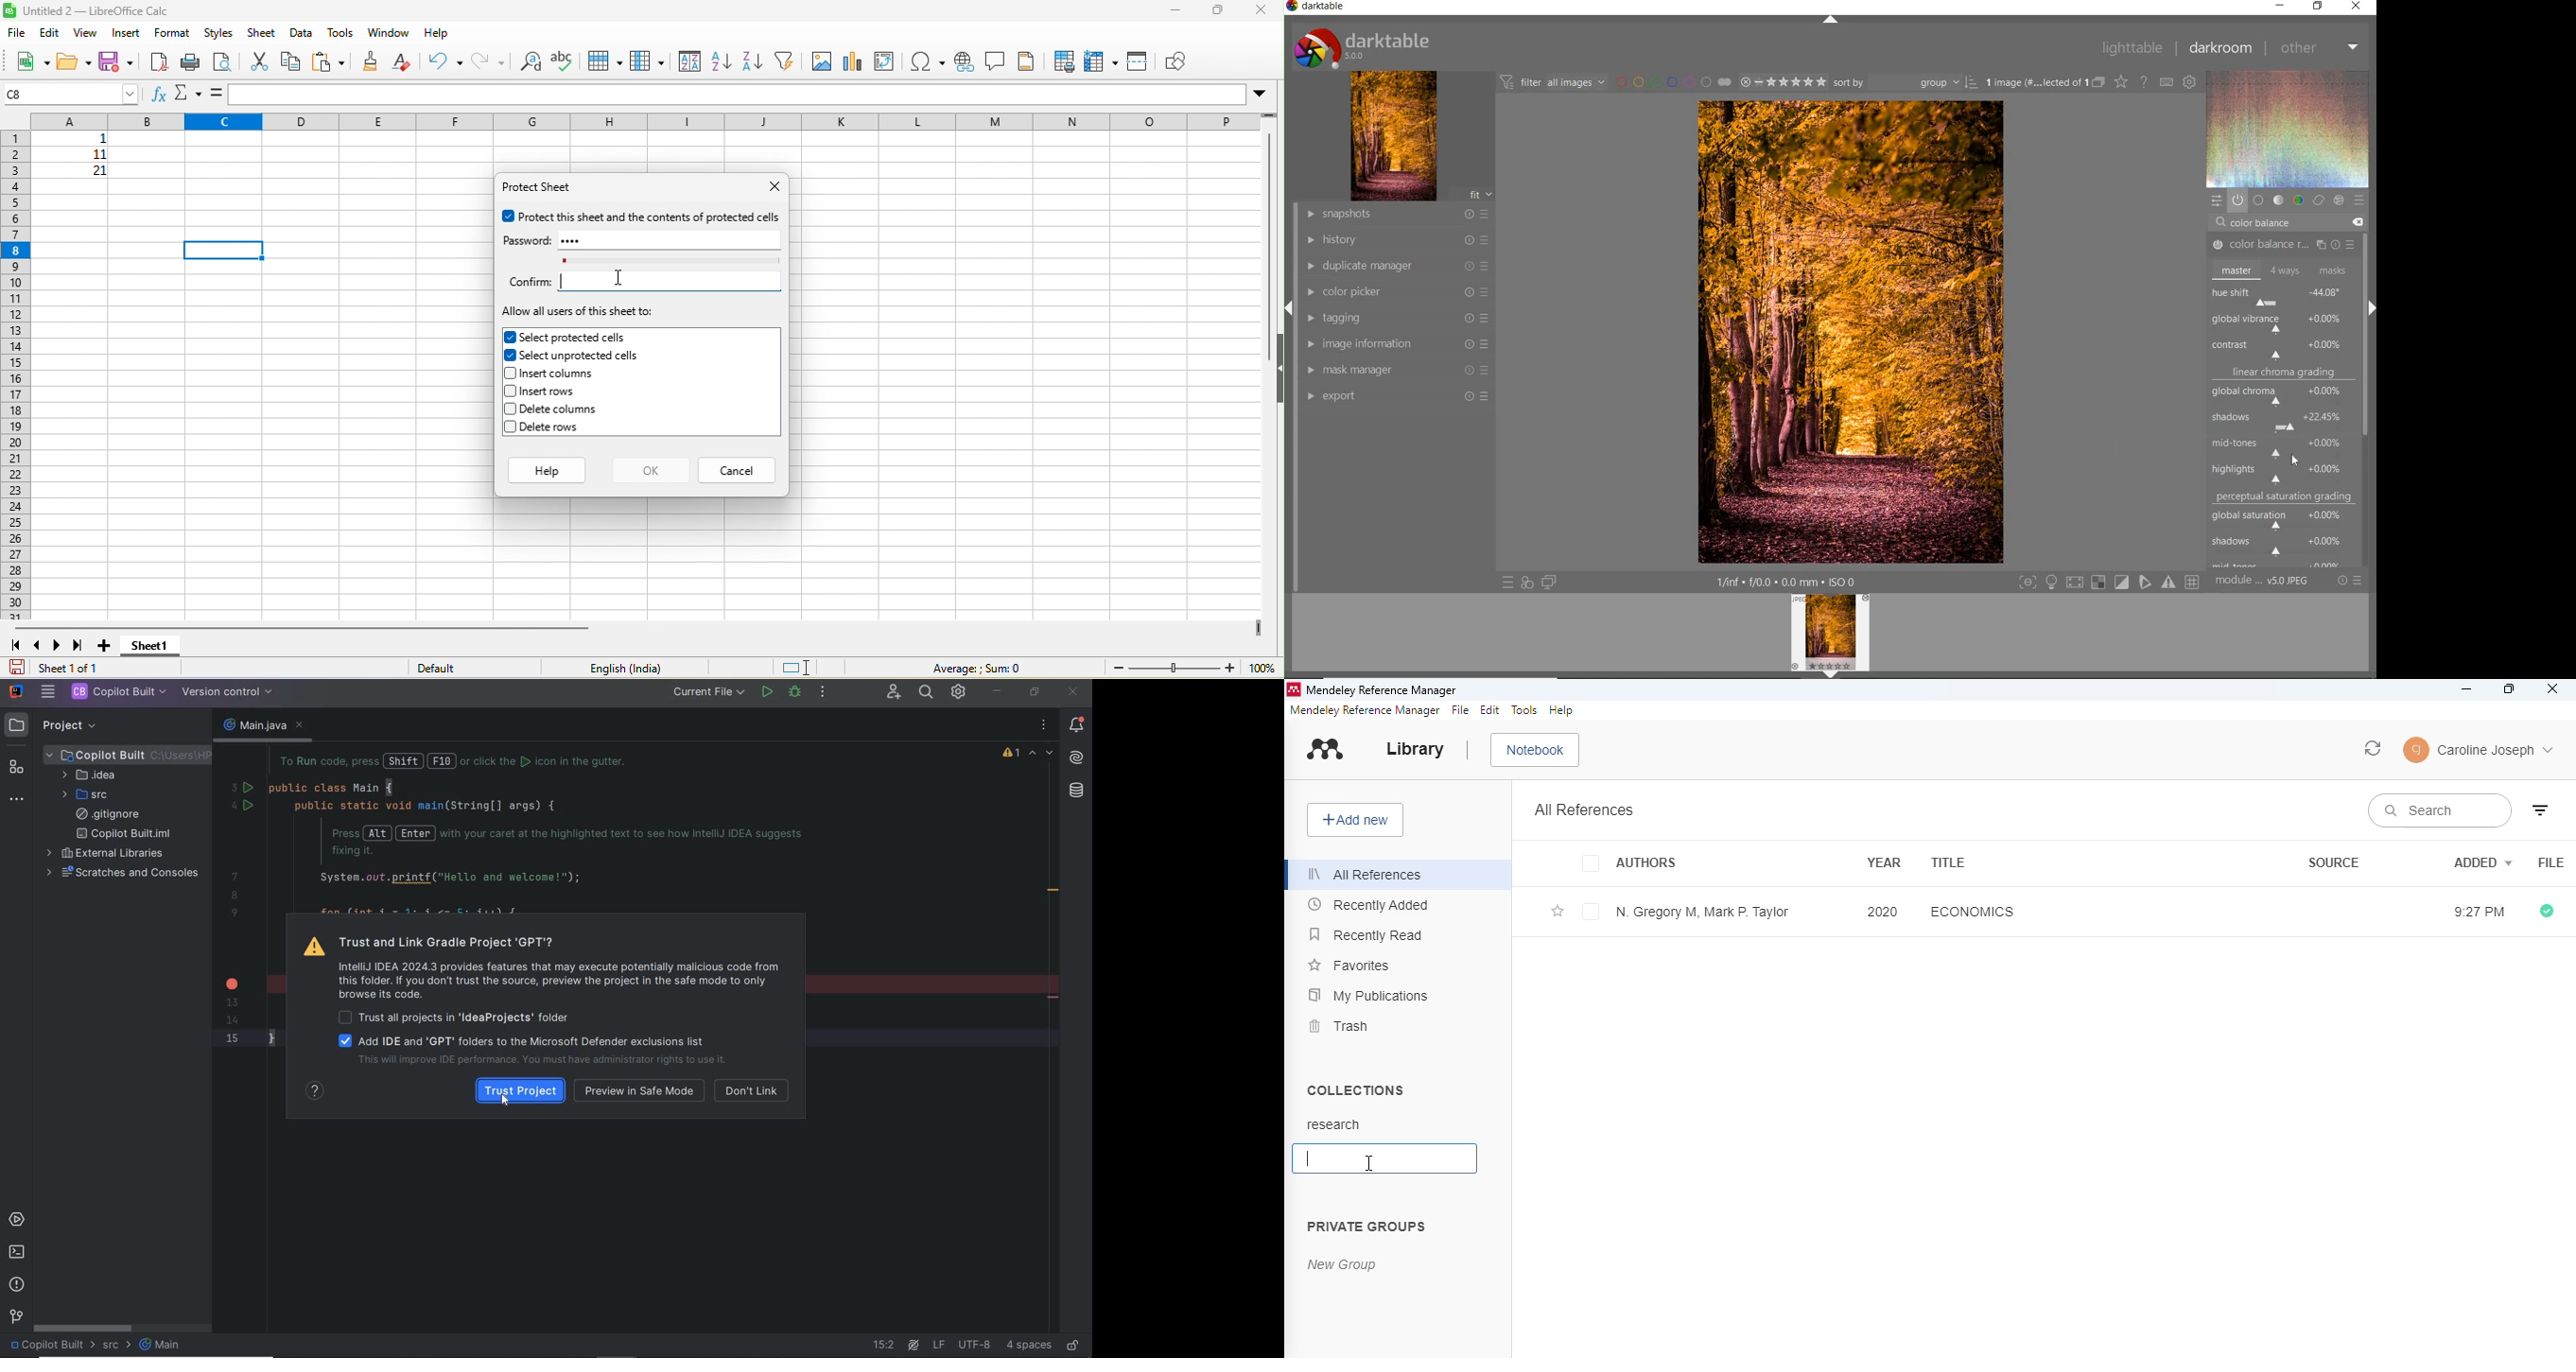 The image size is (2576, 1372). What do you see at coordinates (2284, 397) in the screenshot?
I see `global chroma` at bounding box center [2284, 397].